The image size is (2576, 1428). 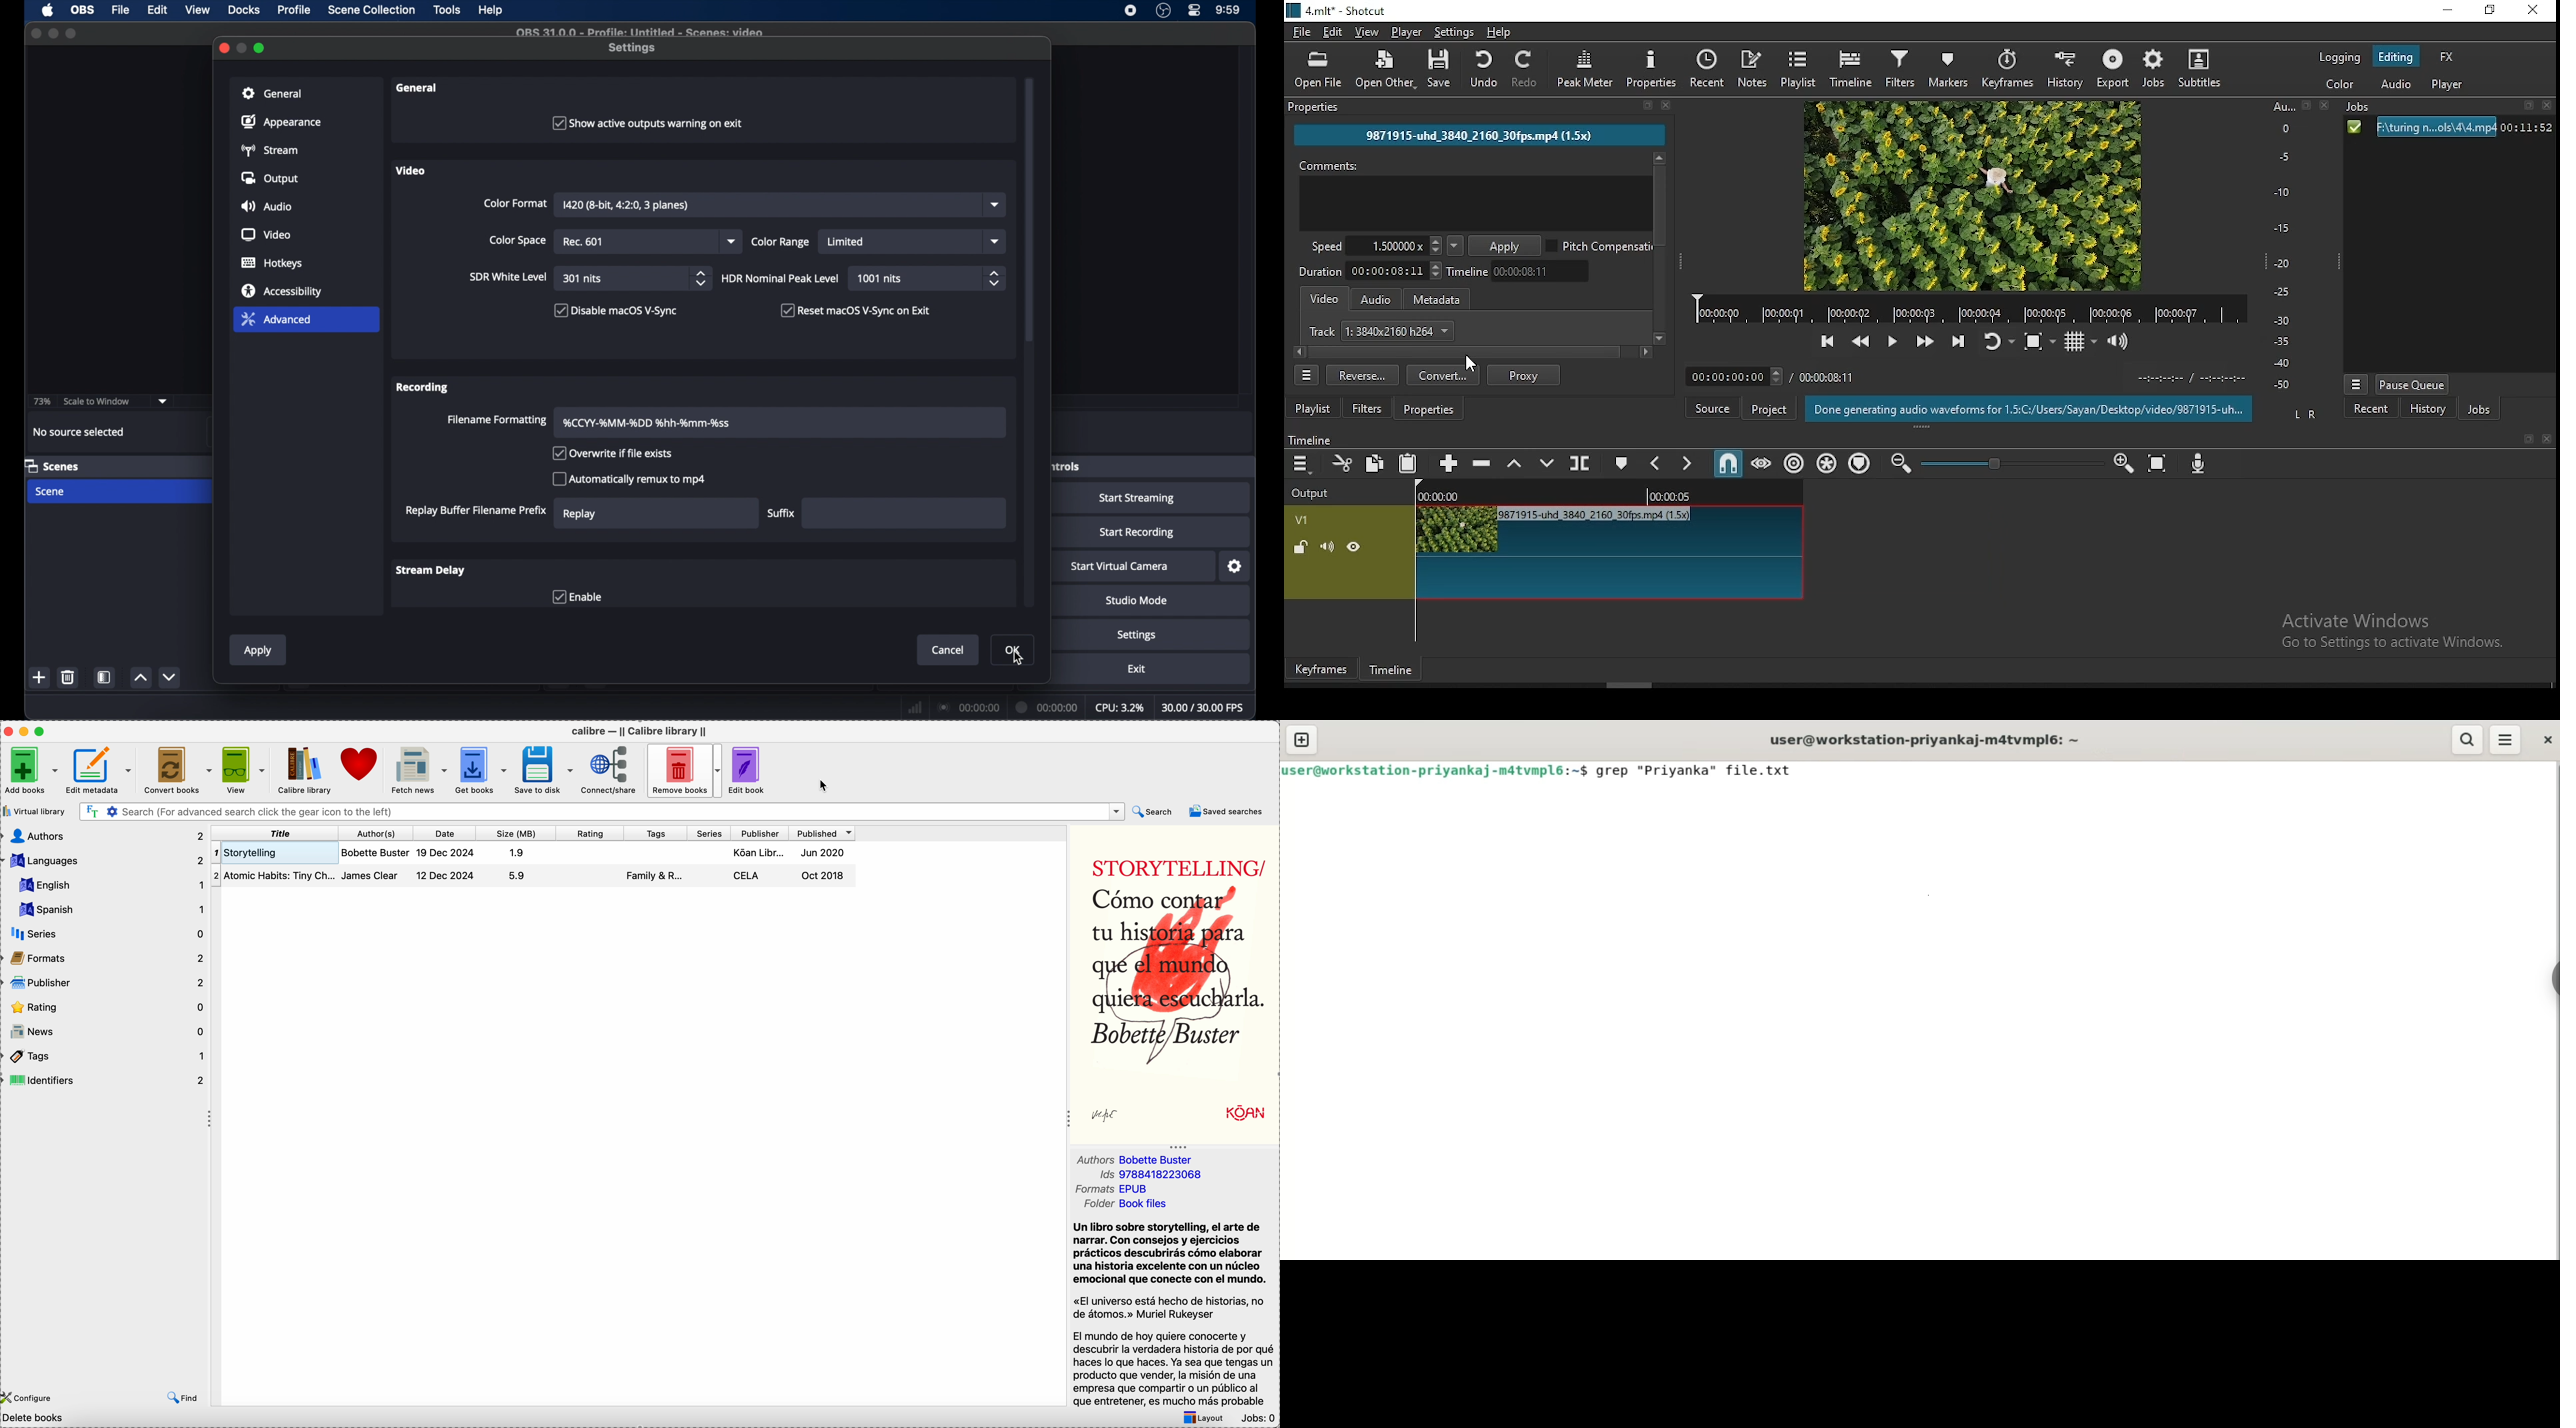 I want to click on metadata, so click(x=1439, y=299).